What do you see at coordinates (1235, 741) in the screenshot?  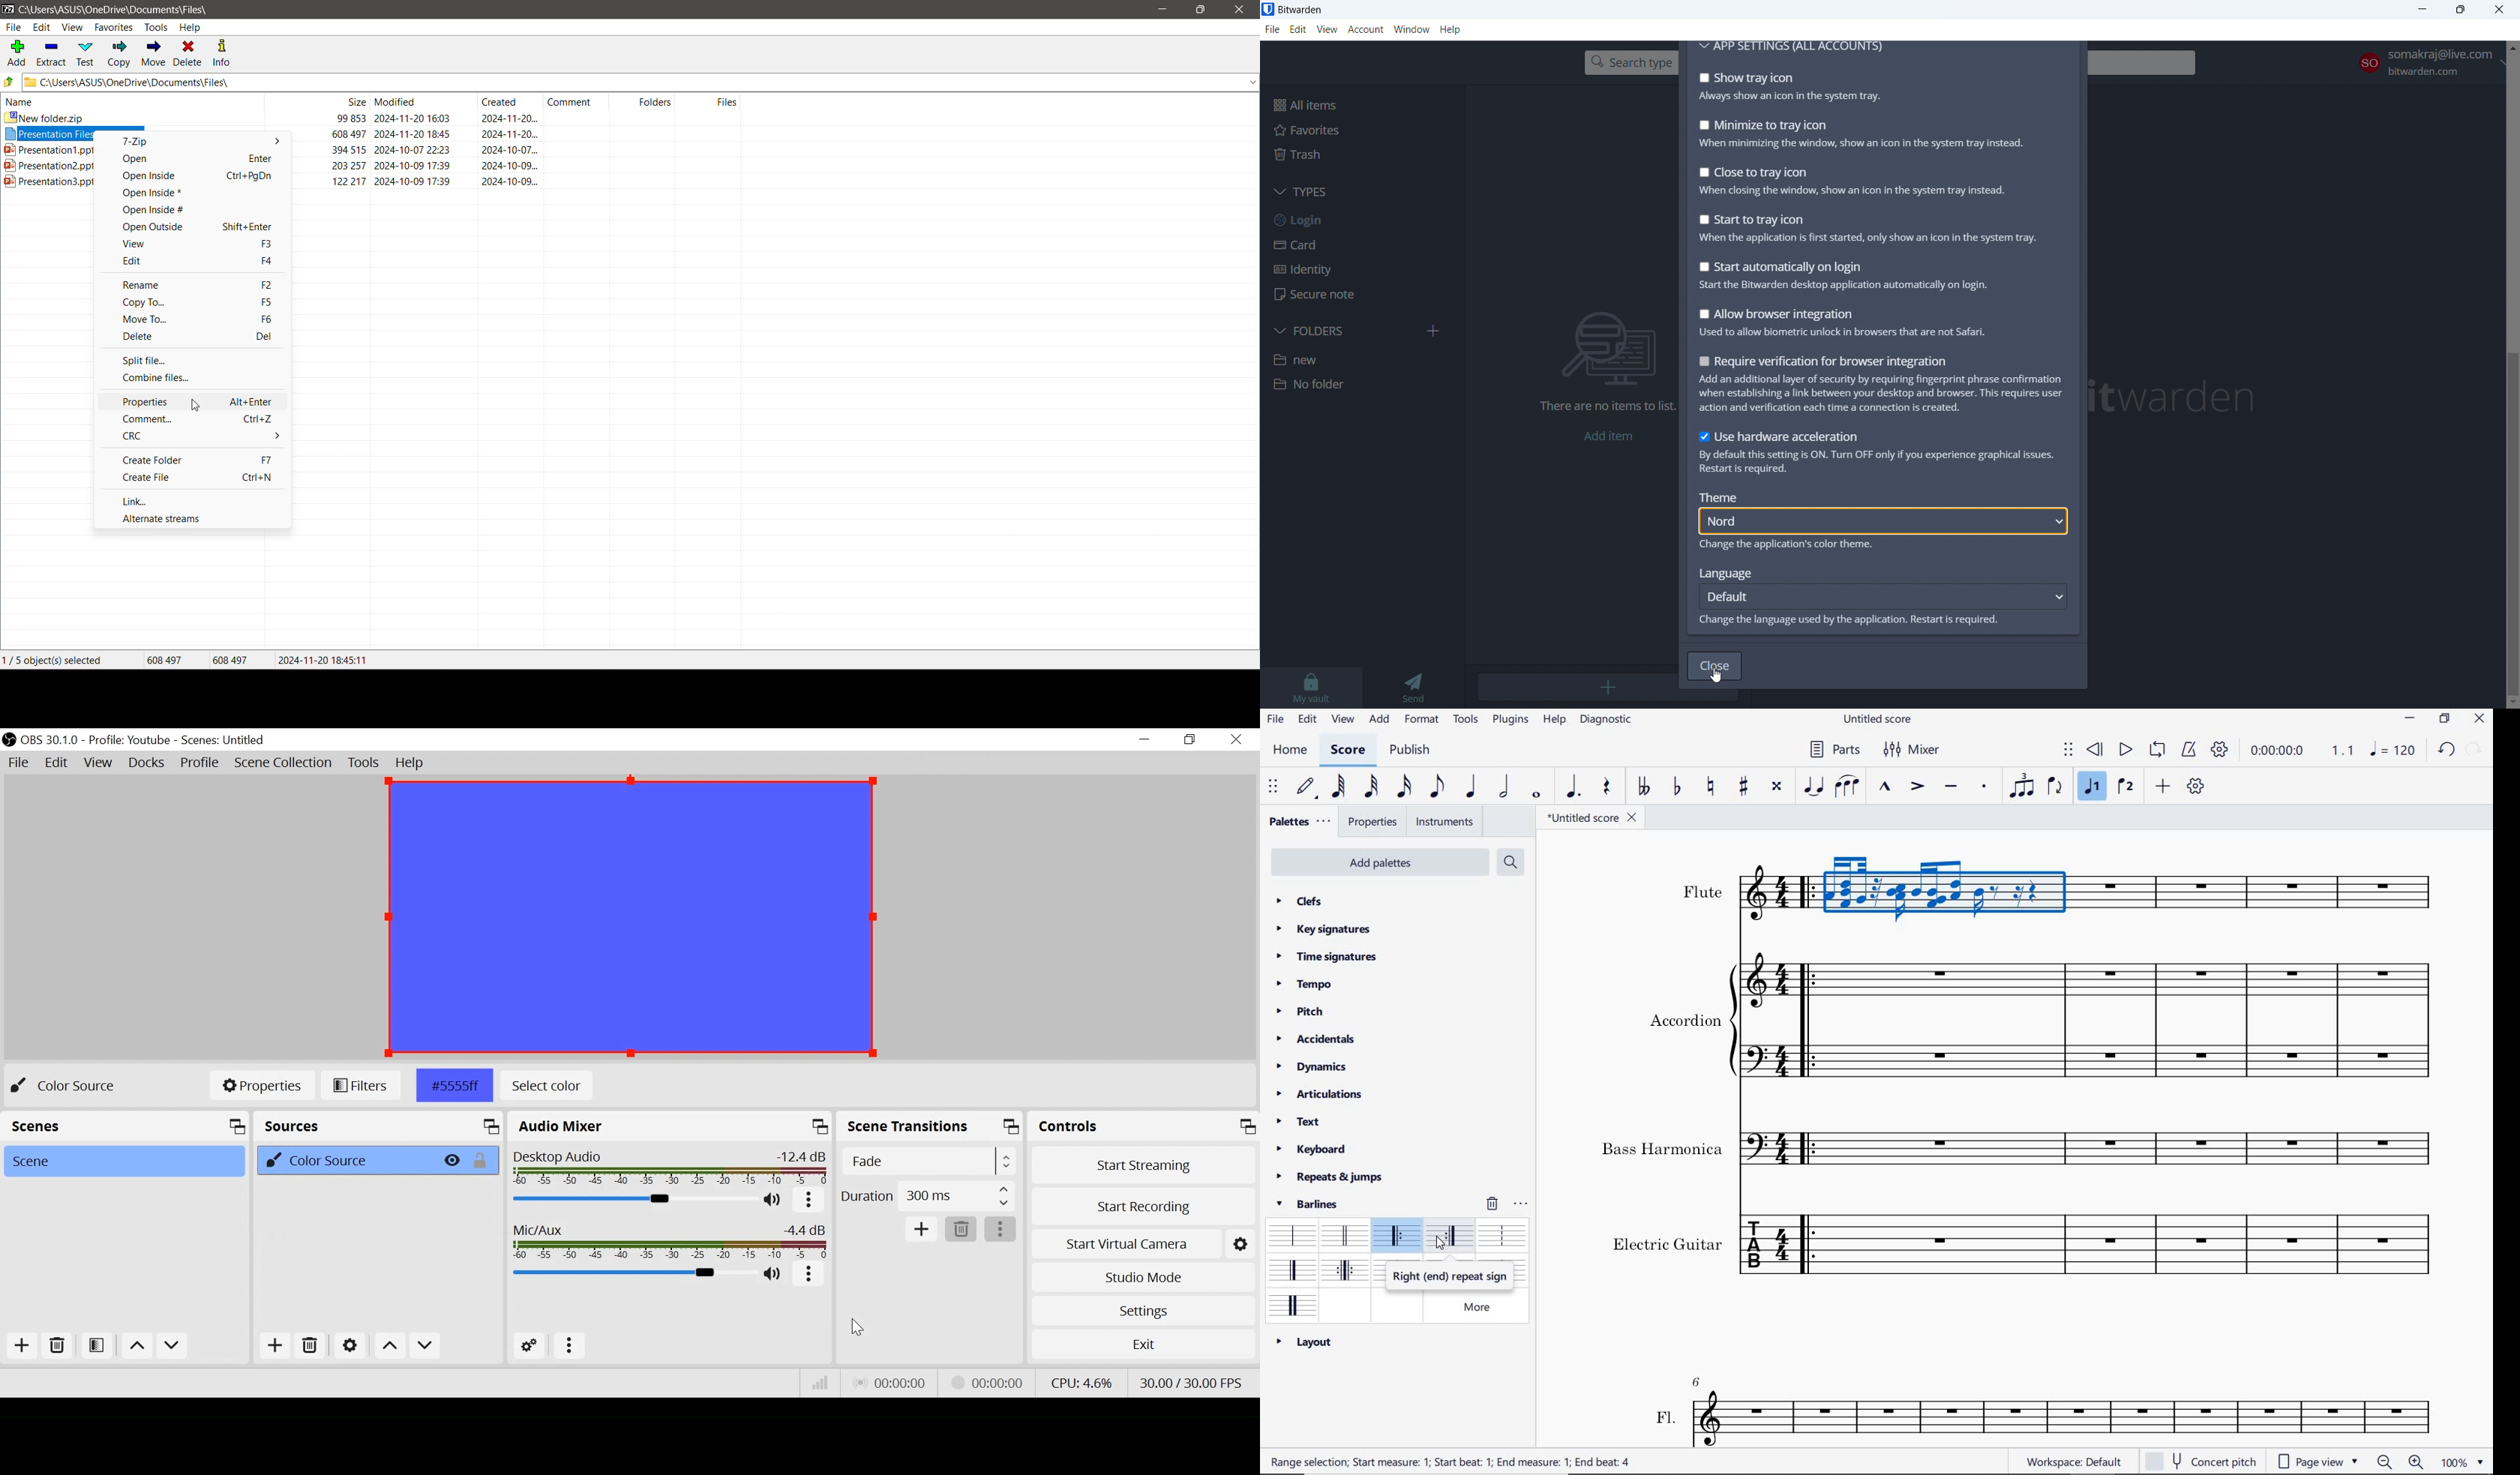 I see `Close` at bounding box center [1235, 741].